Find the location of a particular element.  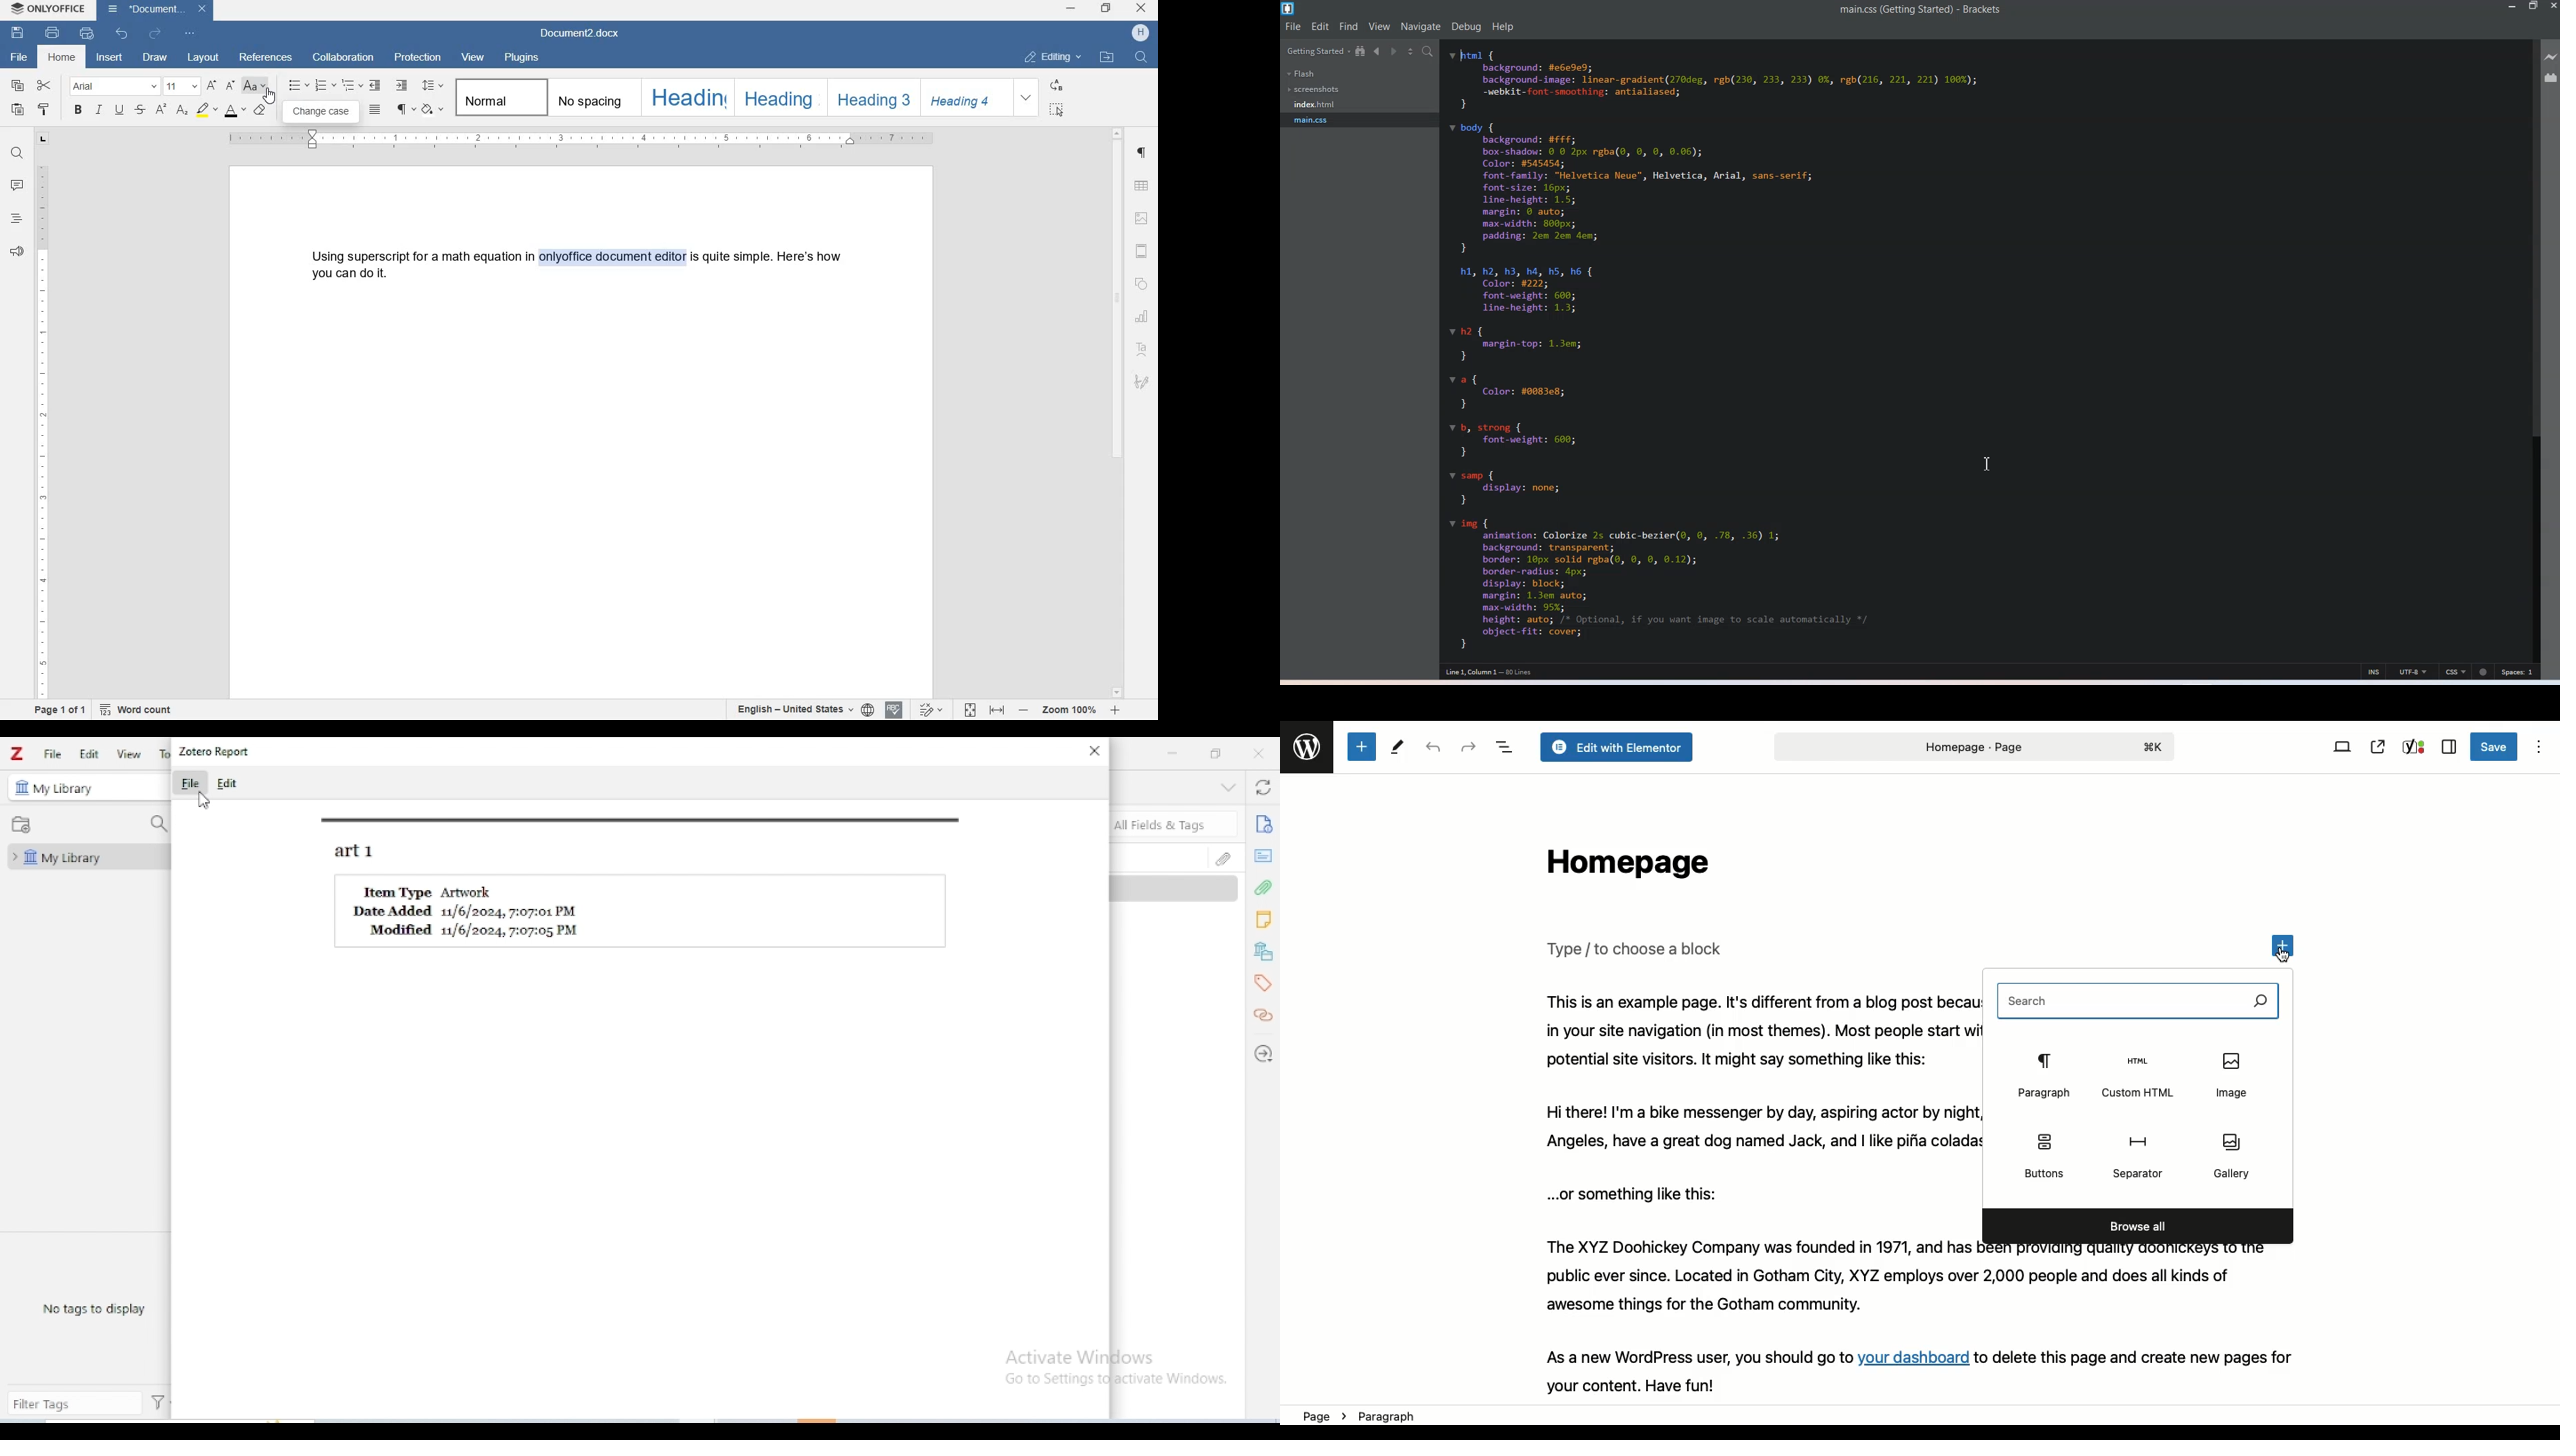

draw is located at coordinates (159, 57).